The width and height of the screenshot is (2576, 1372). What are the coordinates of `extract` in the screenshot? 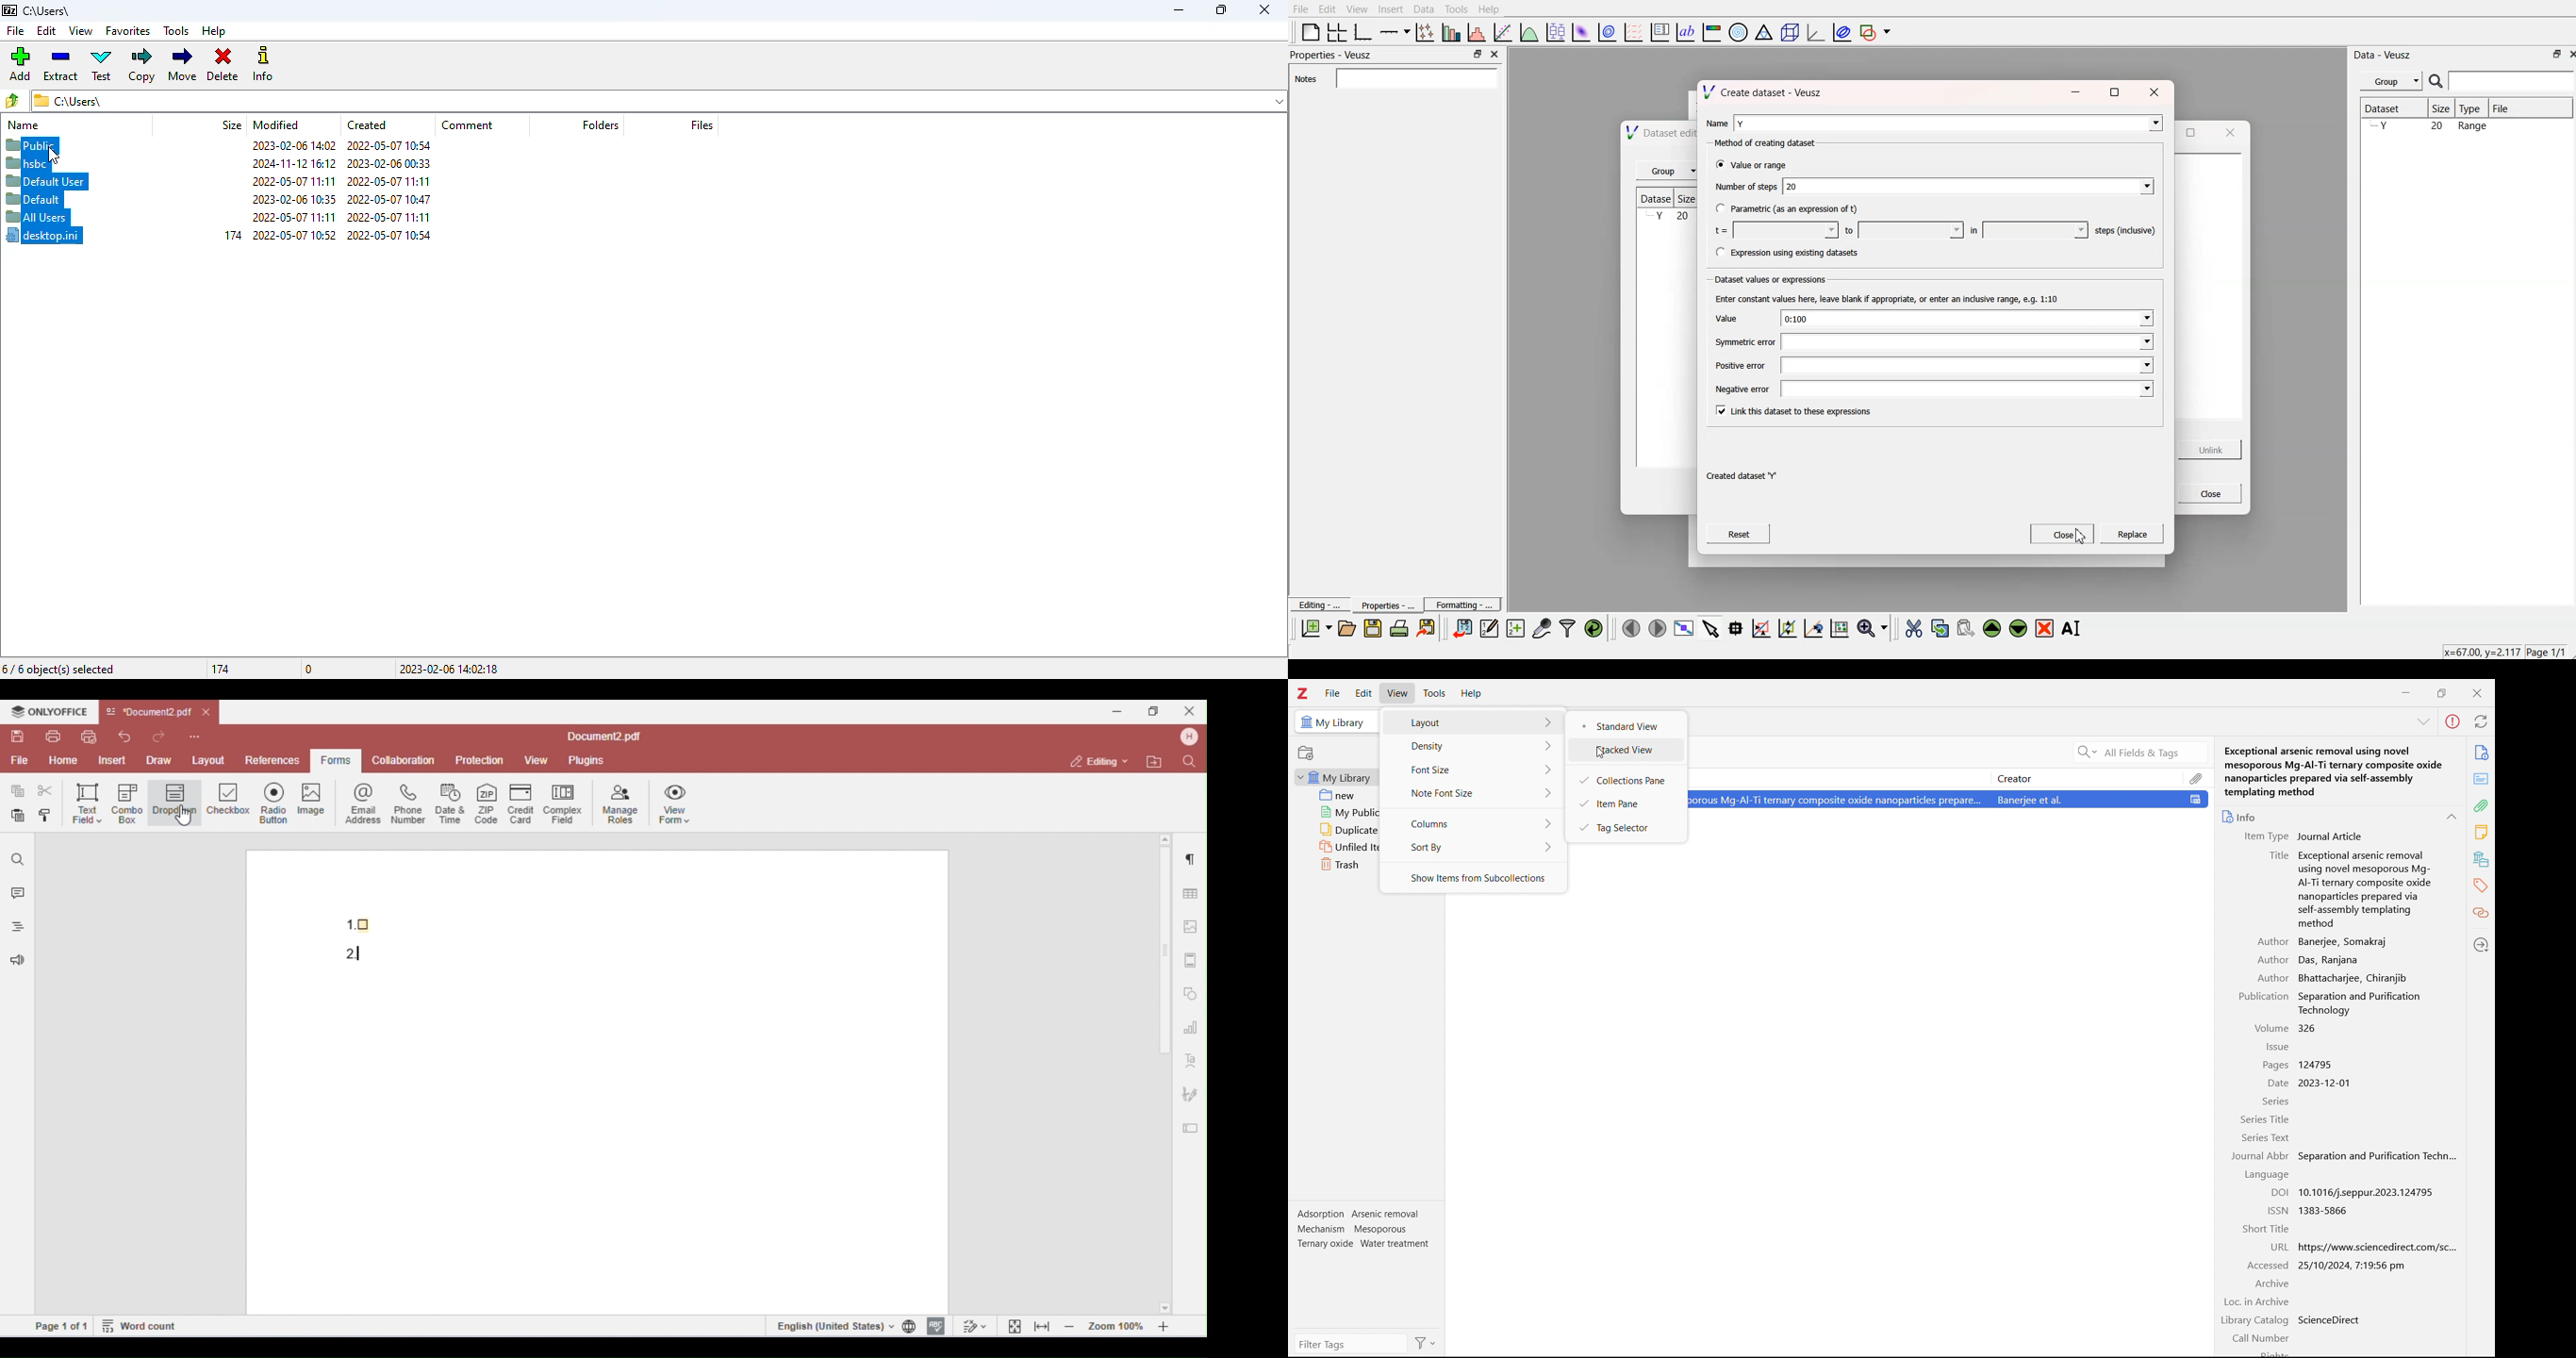 It's located at (60, 63).